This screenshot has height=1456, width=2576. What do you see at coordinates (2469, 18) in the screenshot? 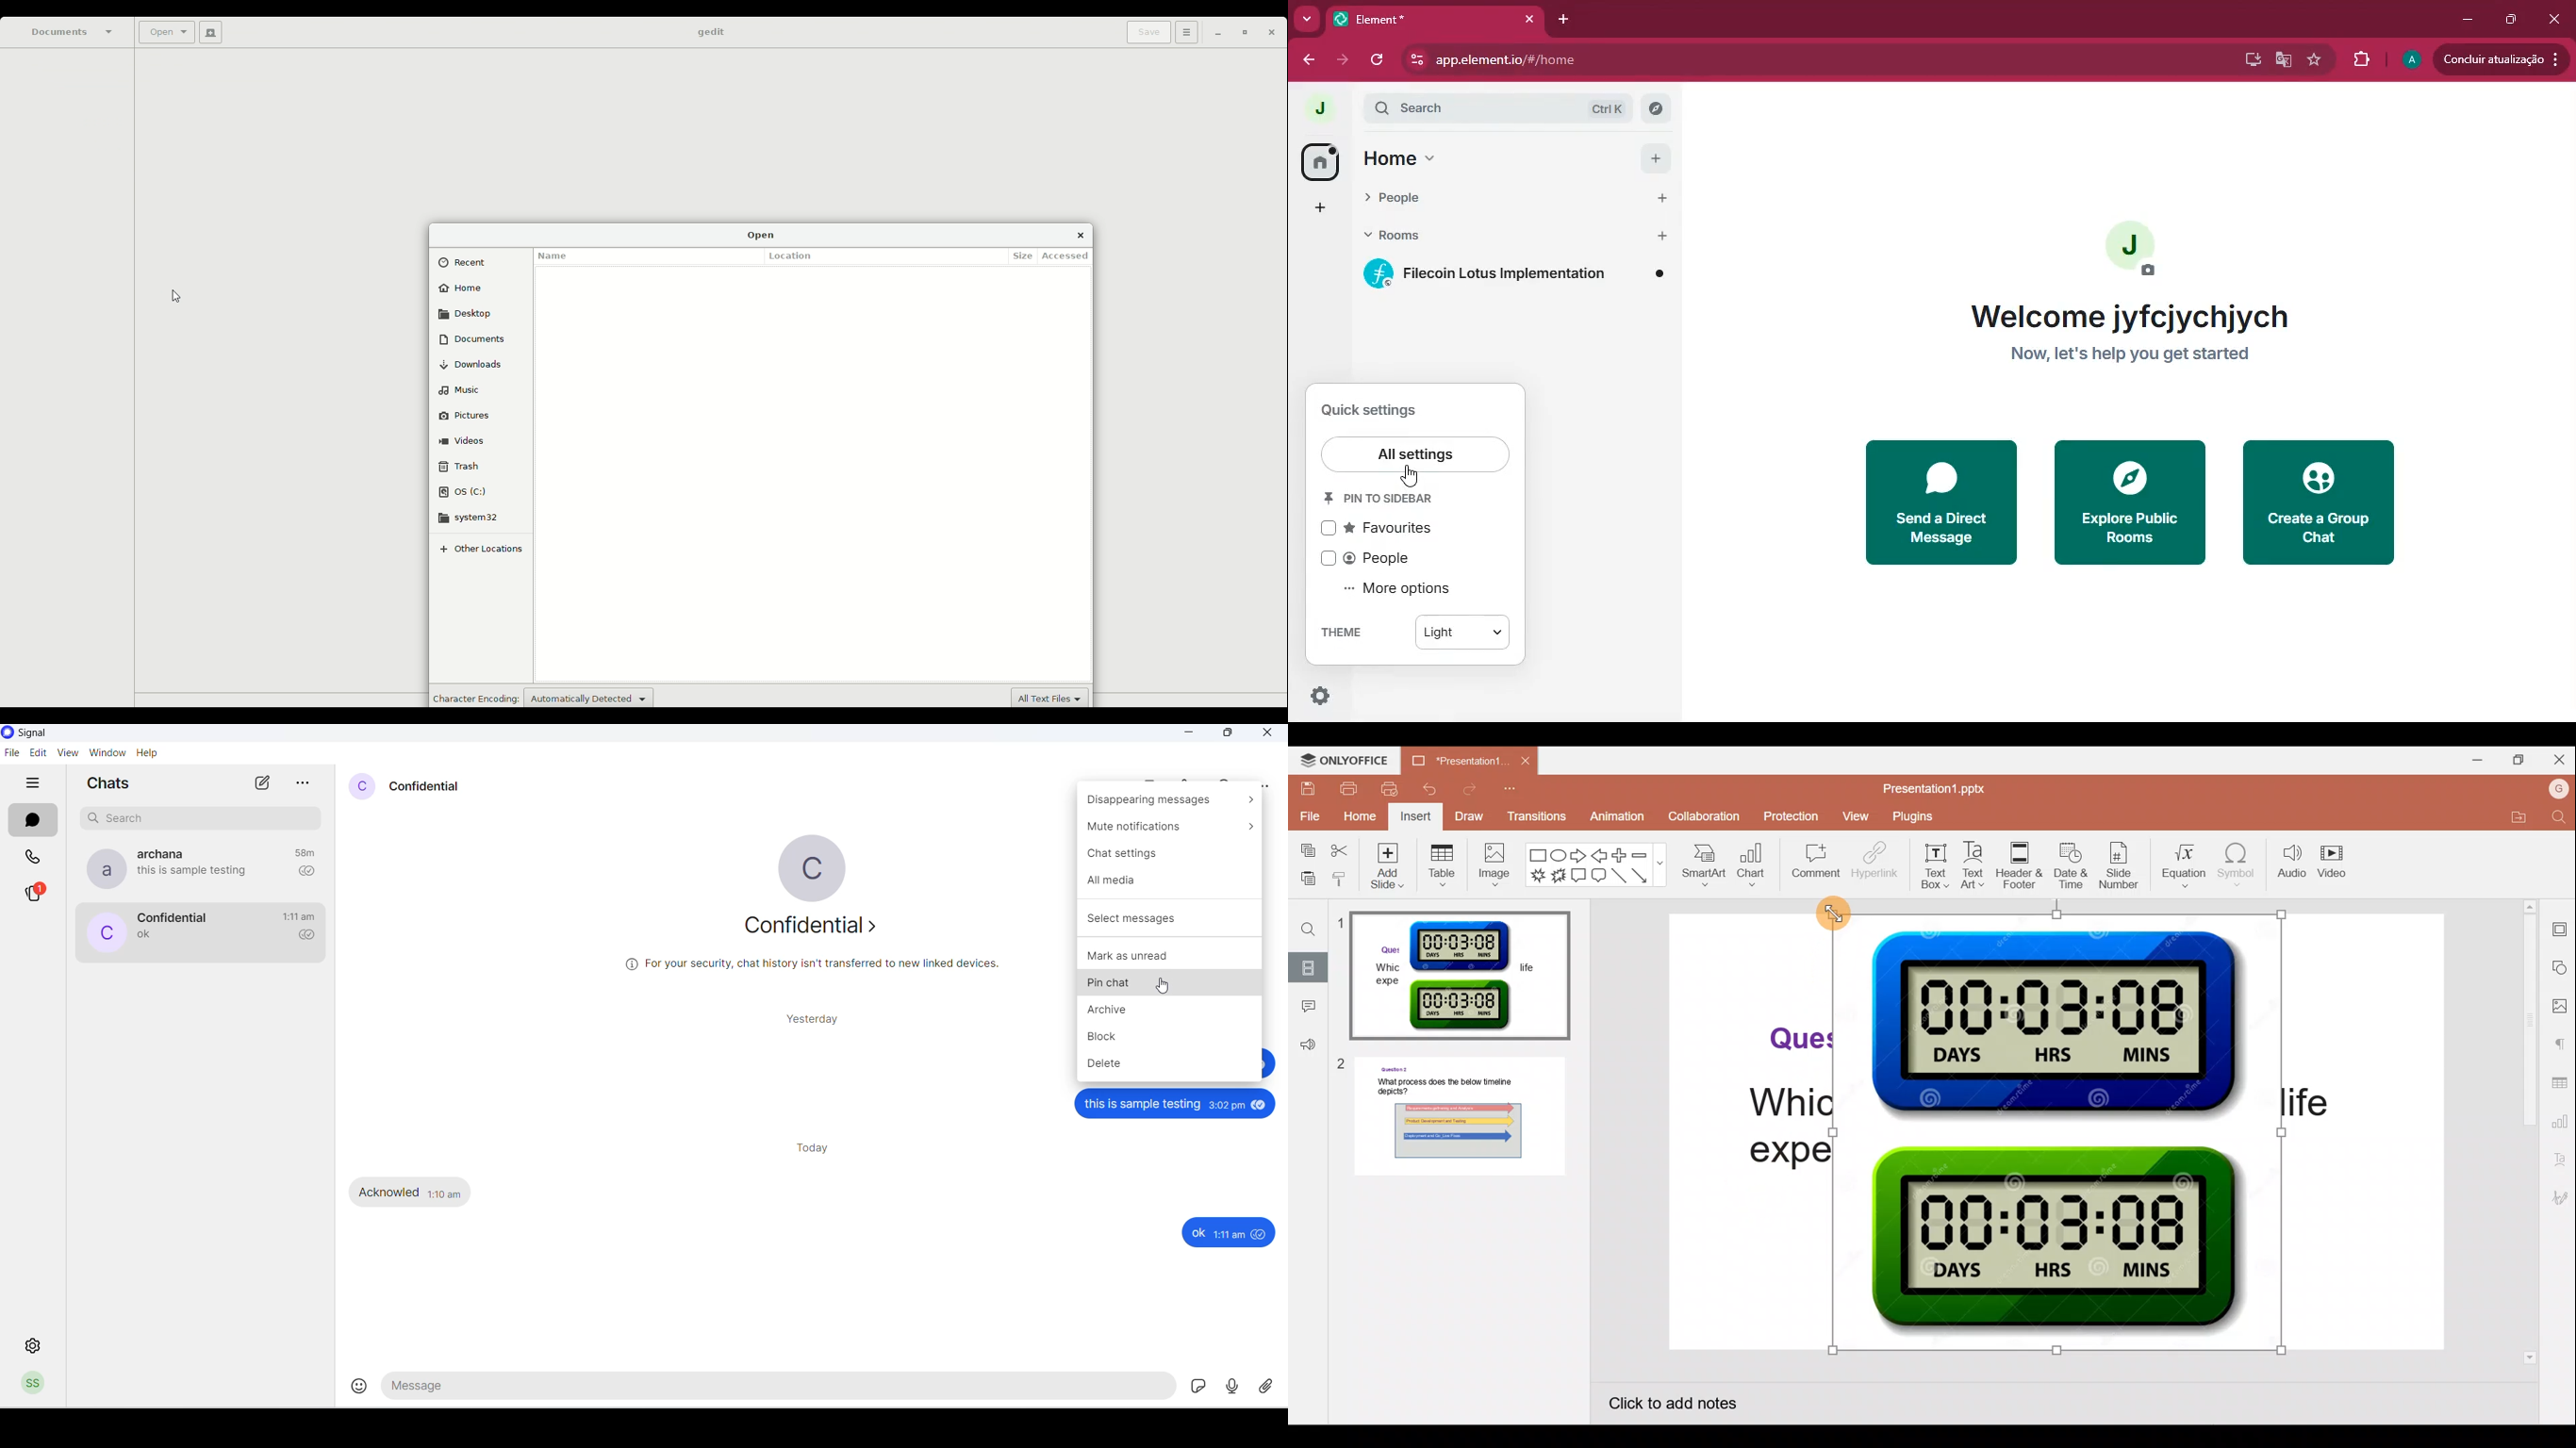
I see `minimize` at bounding box center [2469, 18].